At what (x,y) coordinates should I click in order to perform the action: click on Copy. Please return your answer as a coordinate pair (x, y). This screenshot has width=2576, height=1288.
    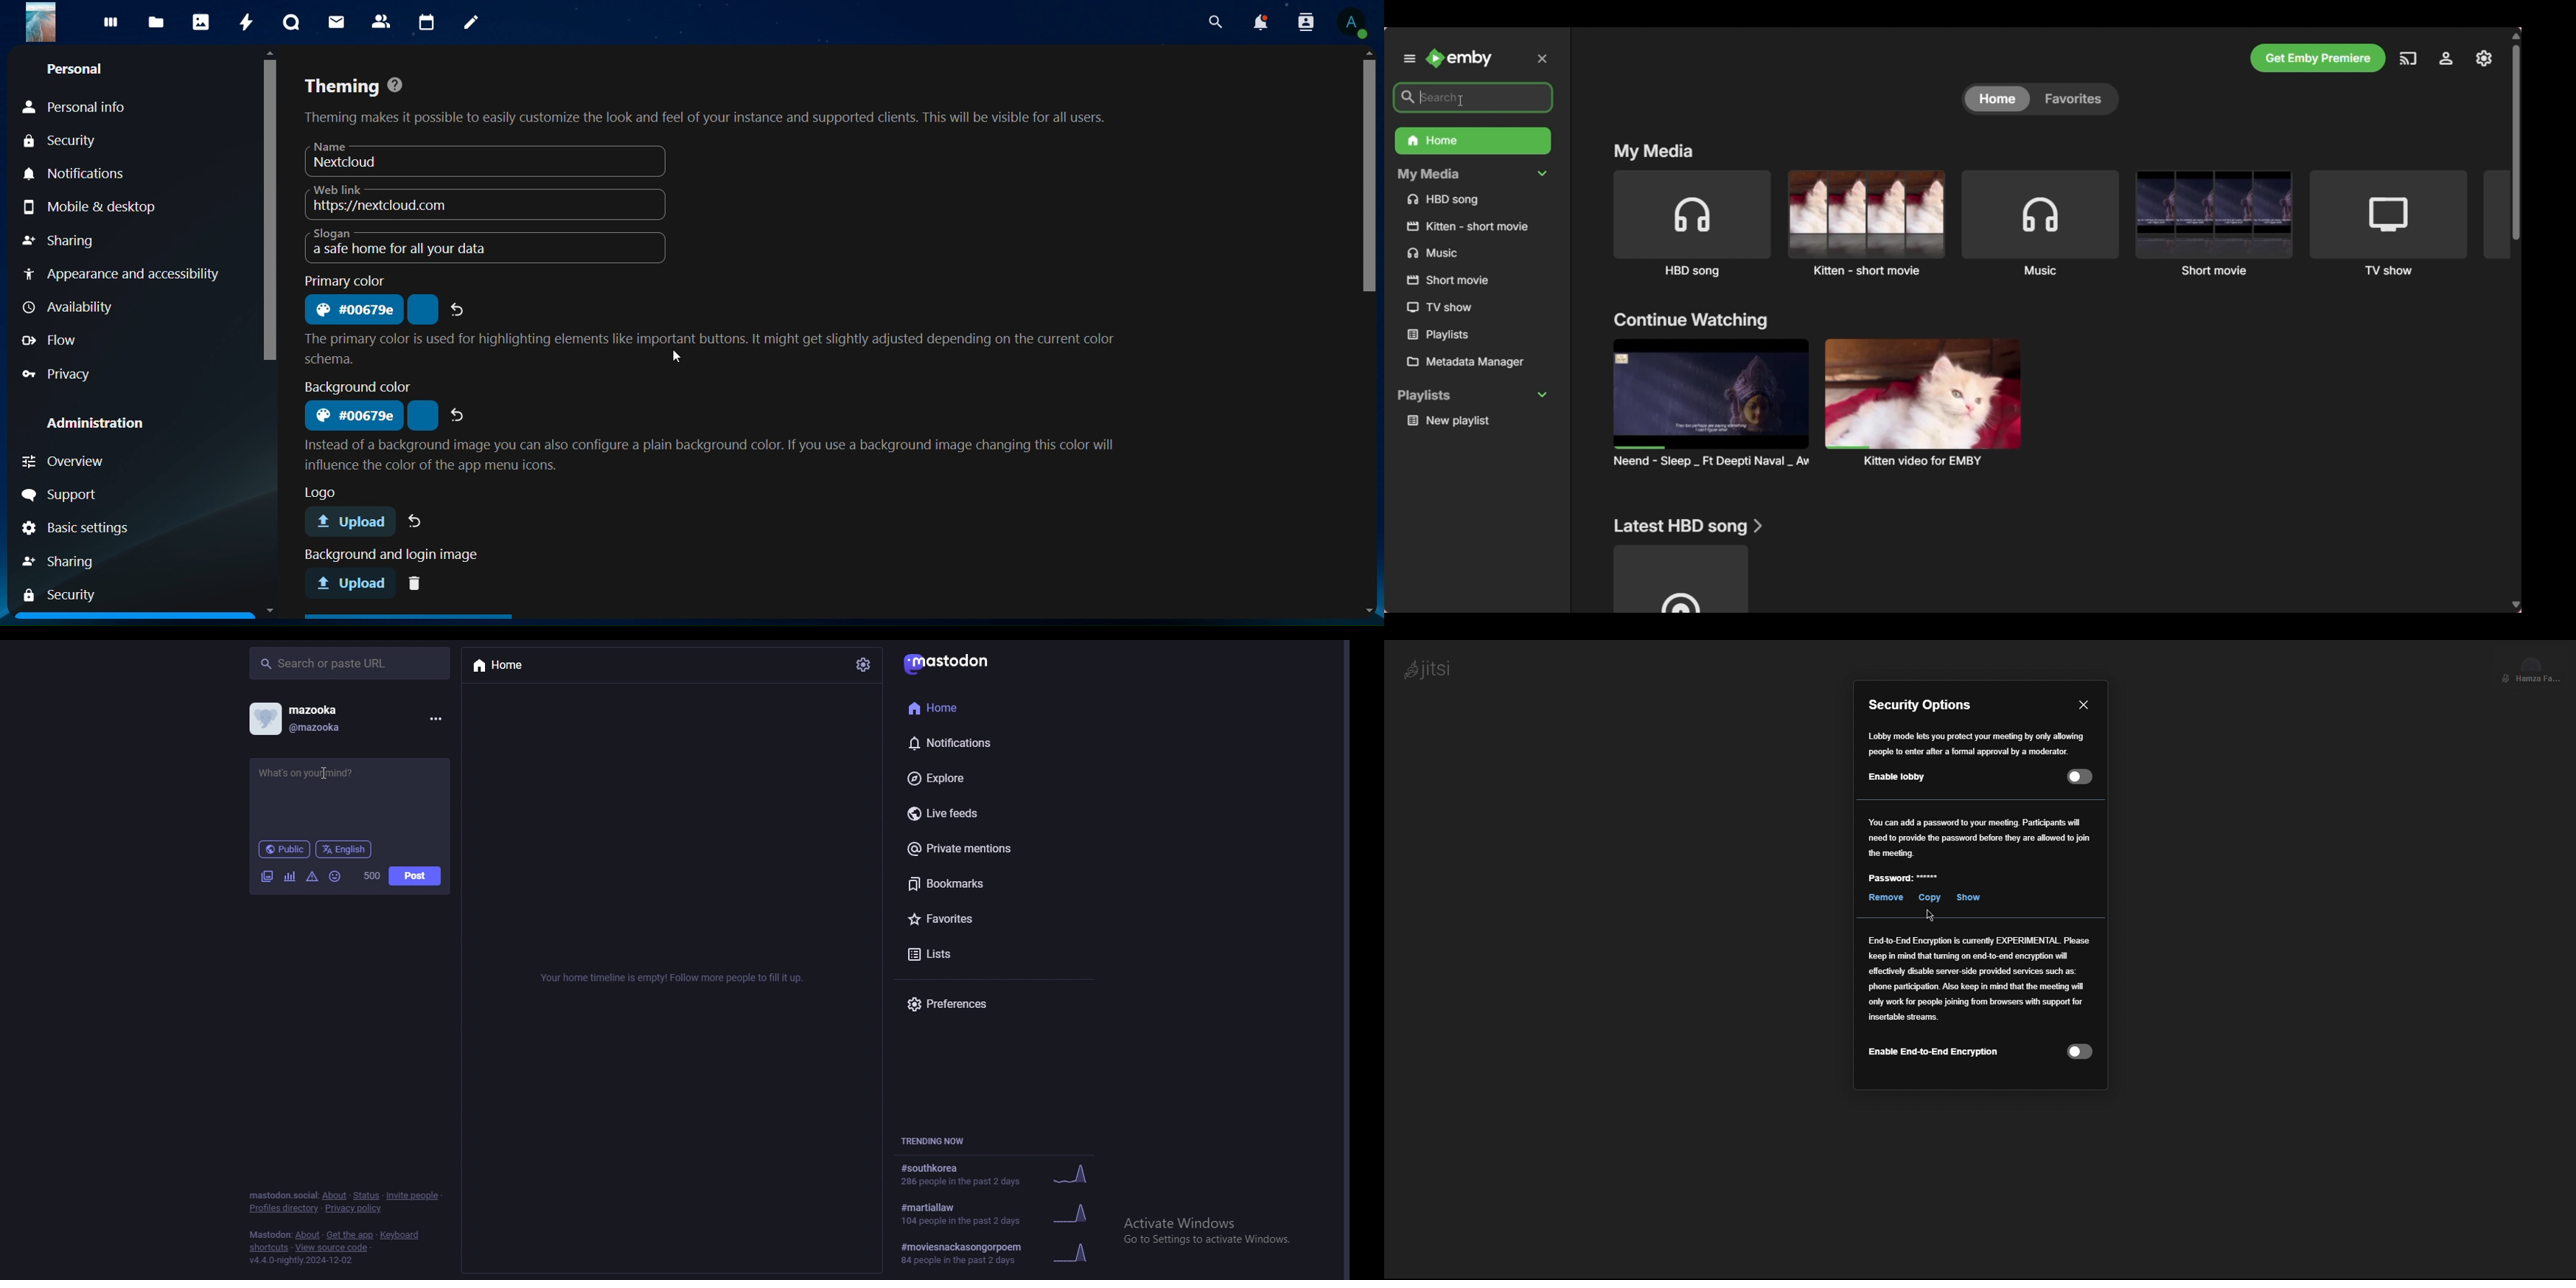
    Looking at the image, I should click on (1927, 898).